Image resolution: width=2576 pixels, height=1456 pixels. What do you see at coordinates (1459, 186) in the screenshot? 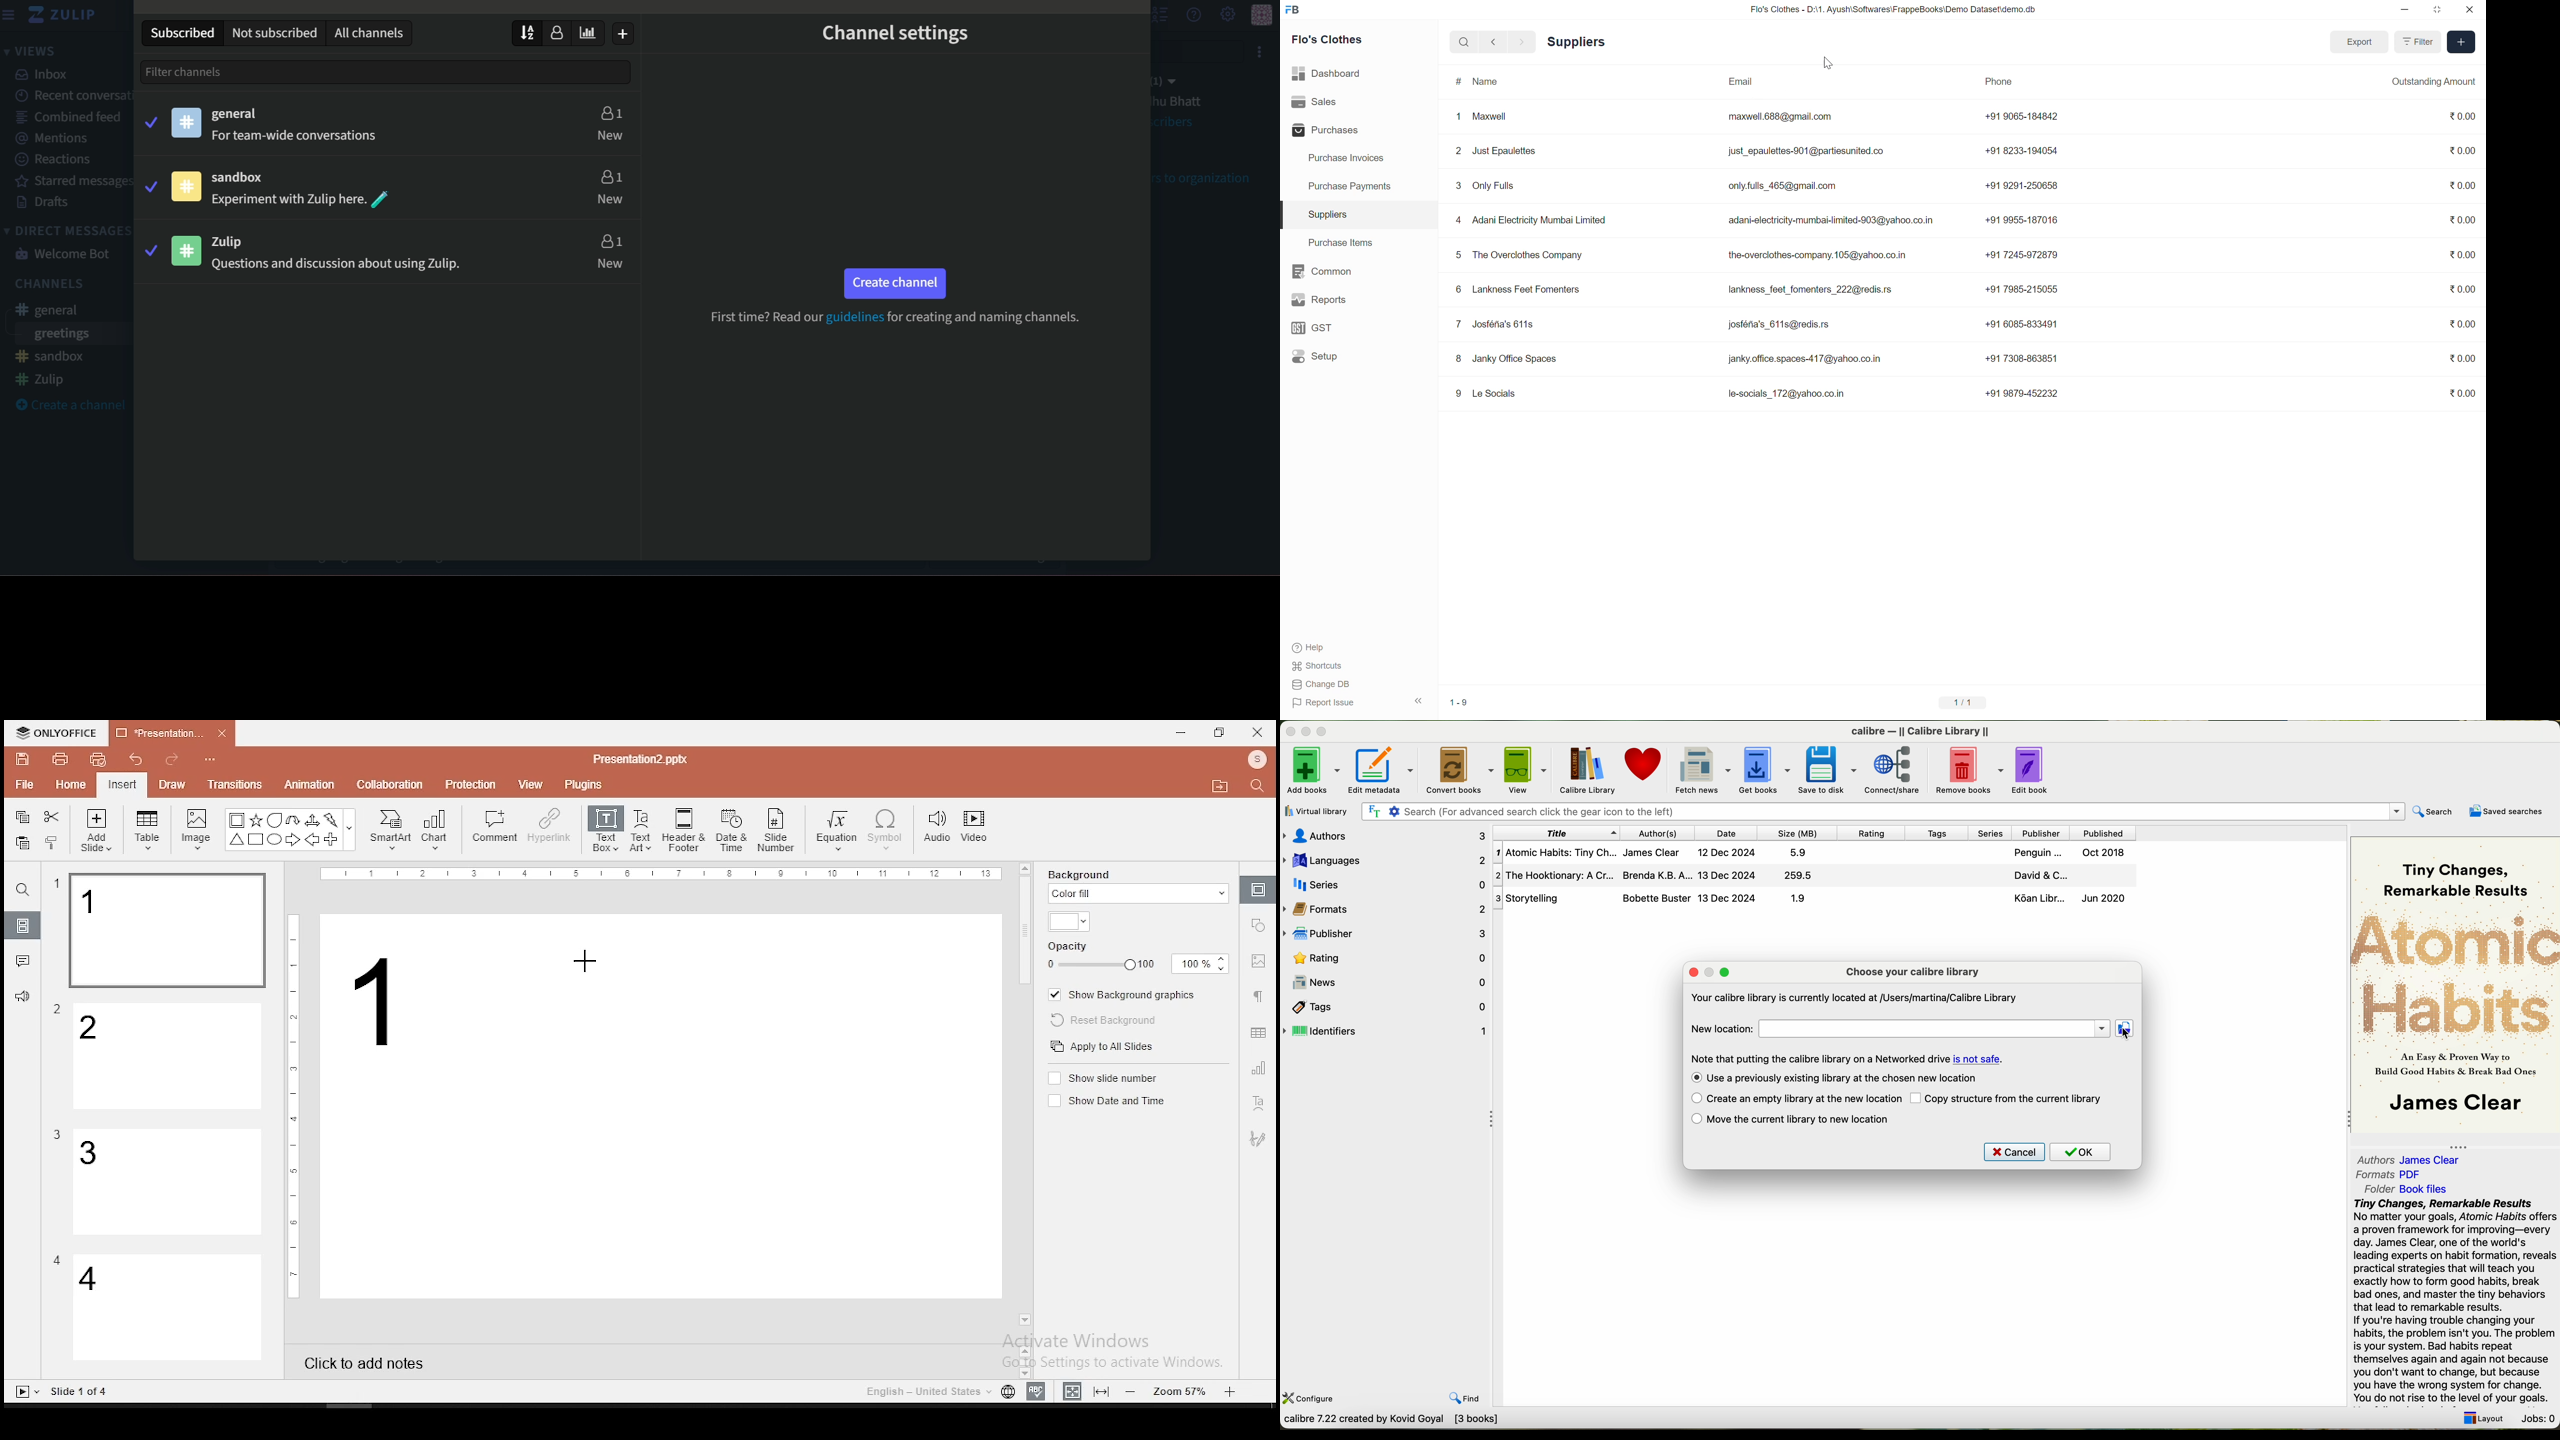
I see `3` at bounding box center [1459, 186].